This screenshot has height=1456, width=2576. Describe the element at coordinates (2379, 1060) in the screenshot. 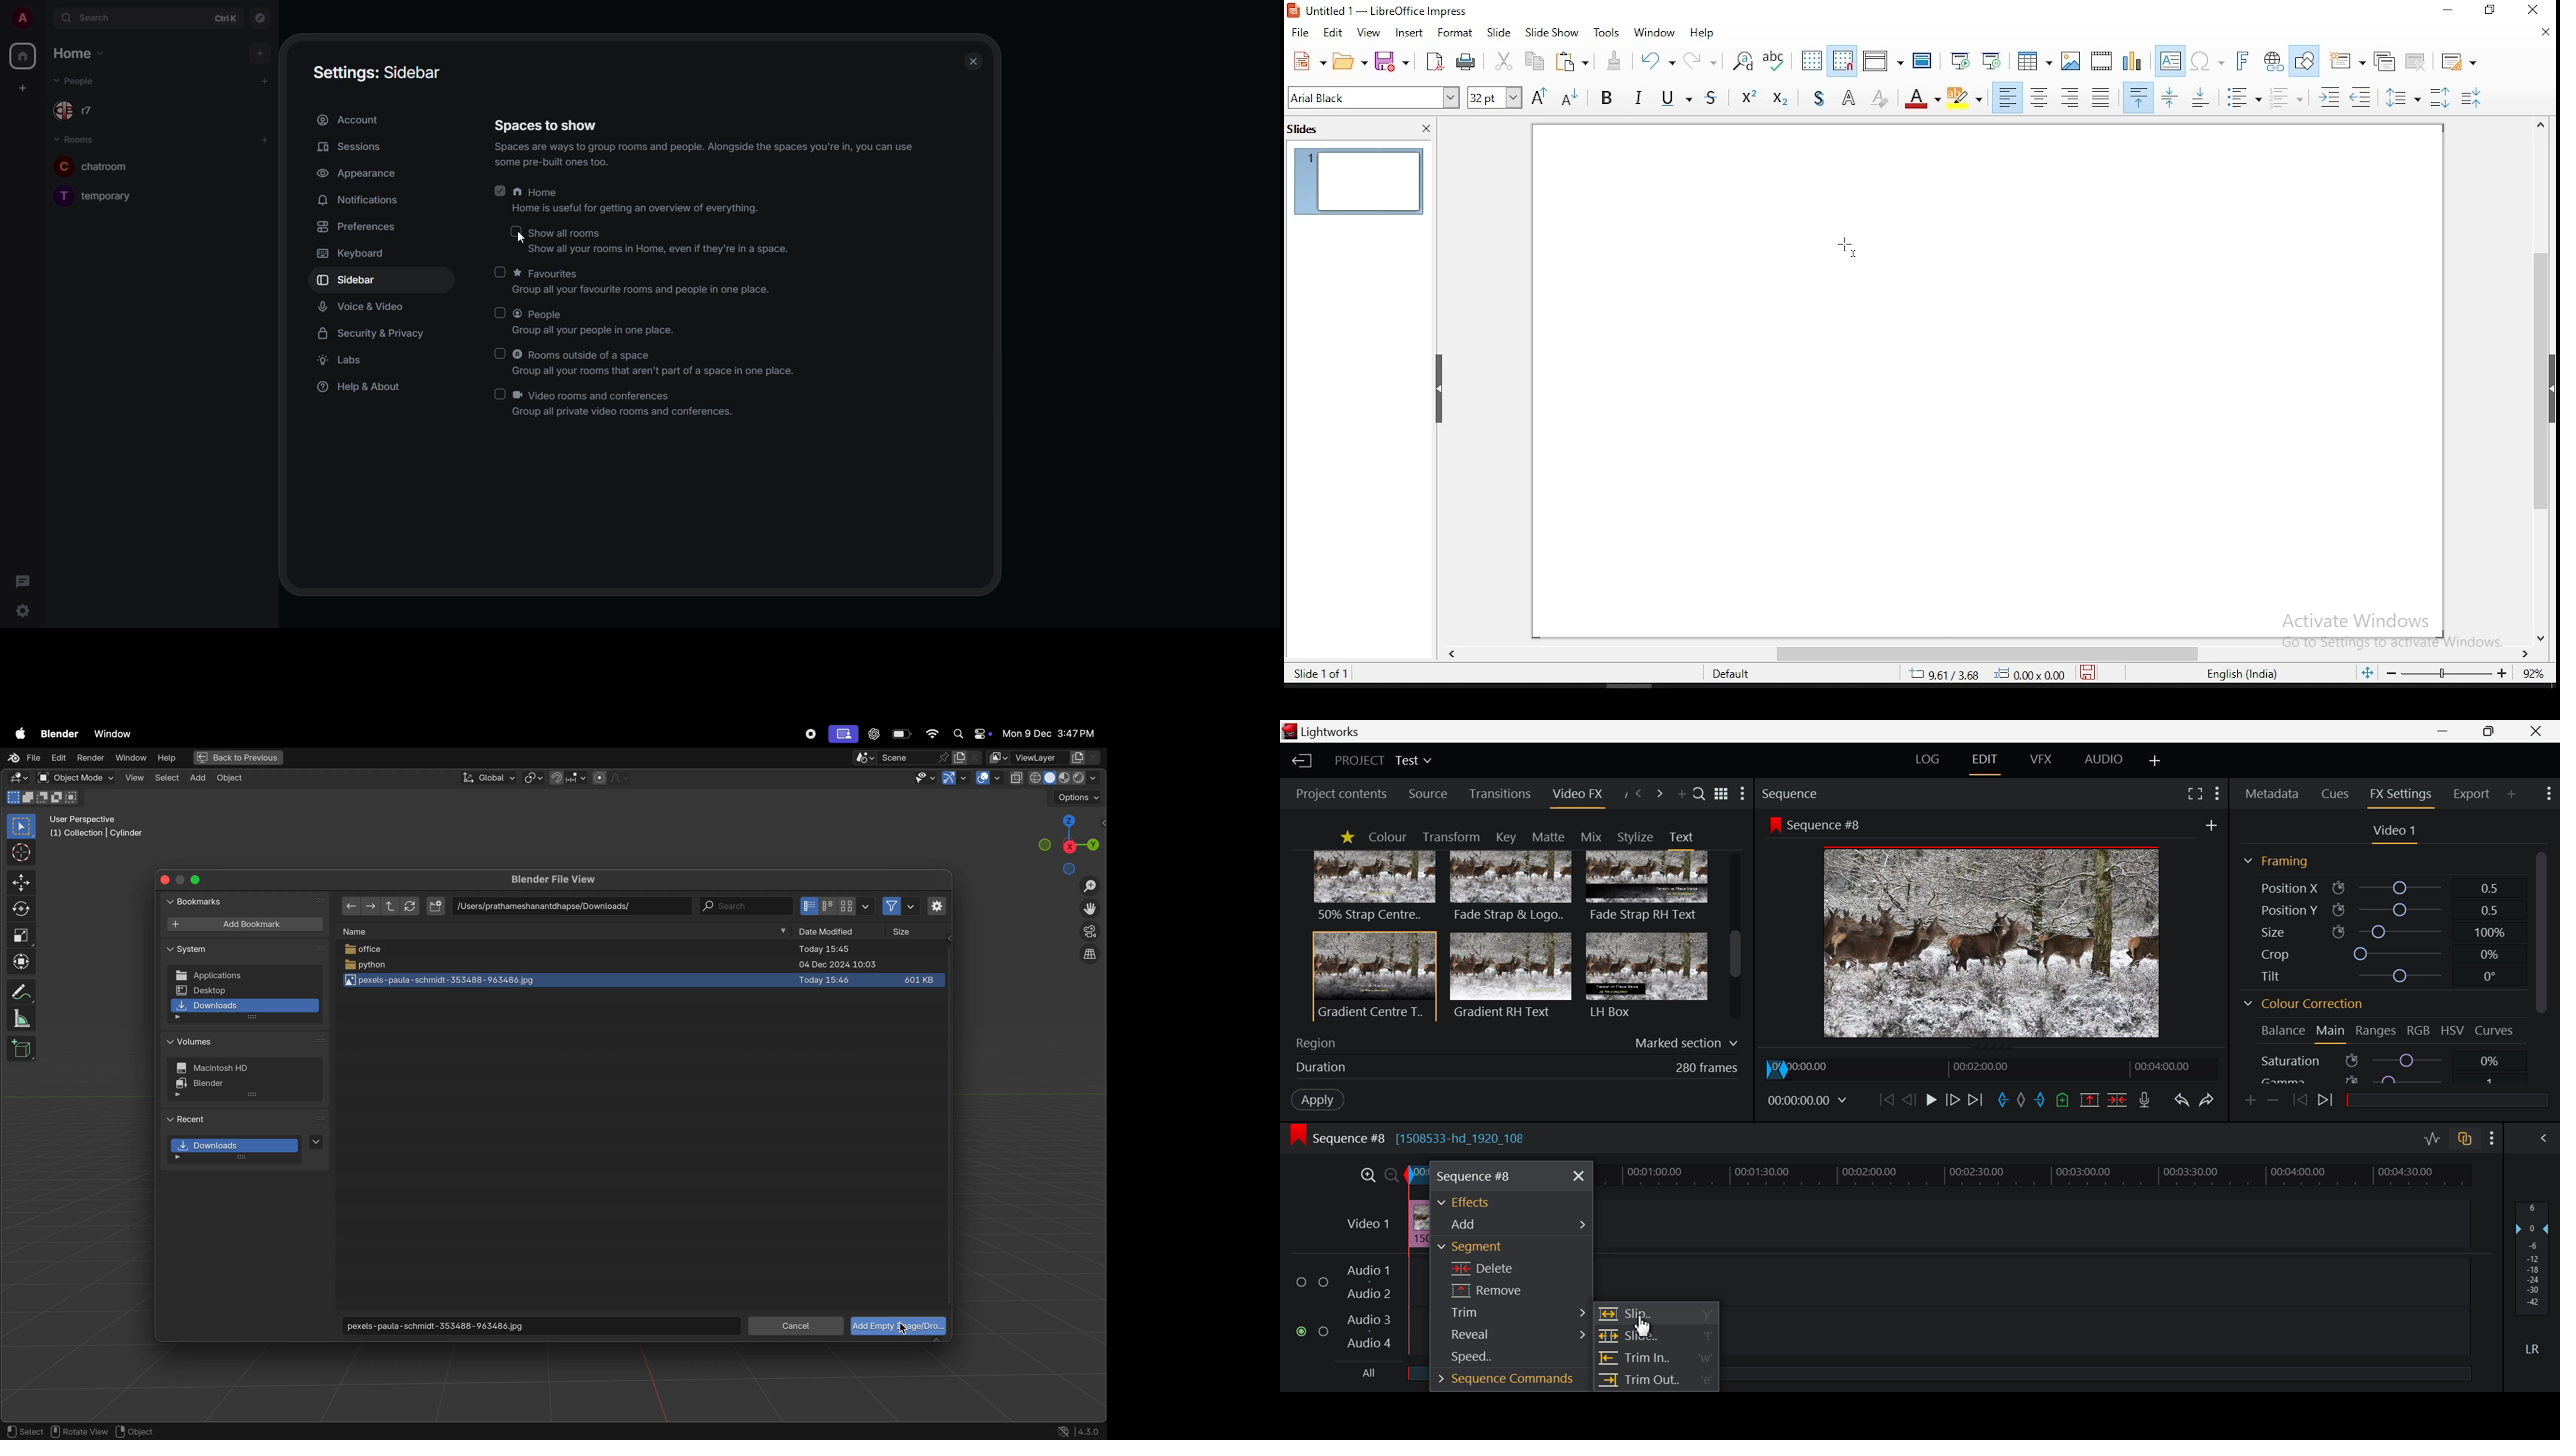

I see `Saturation` at that location.